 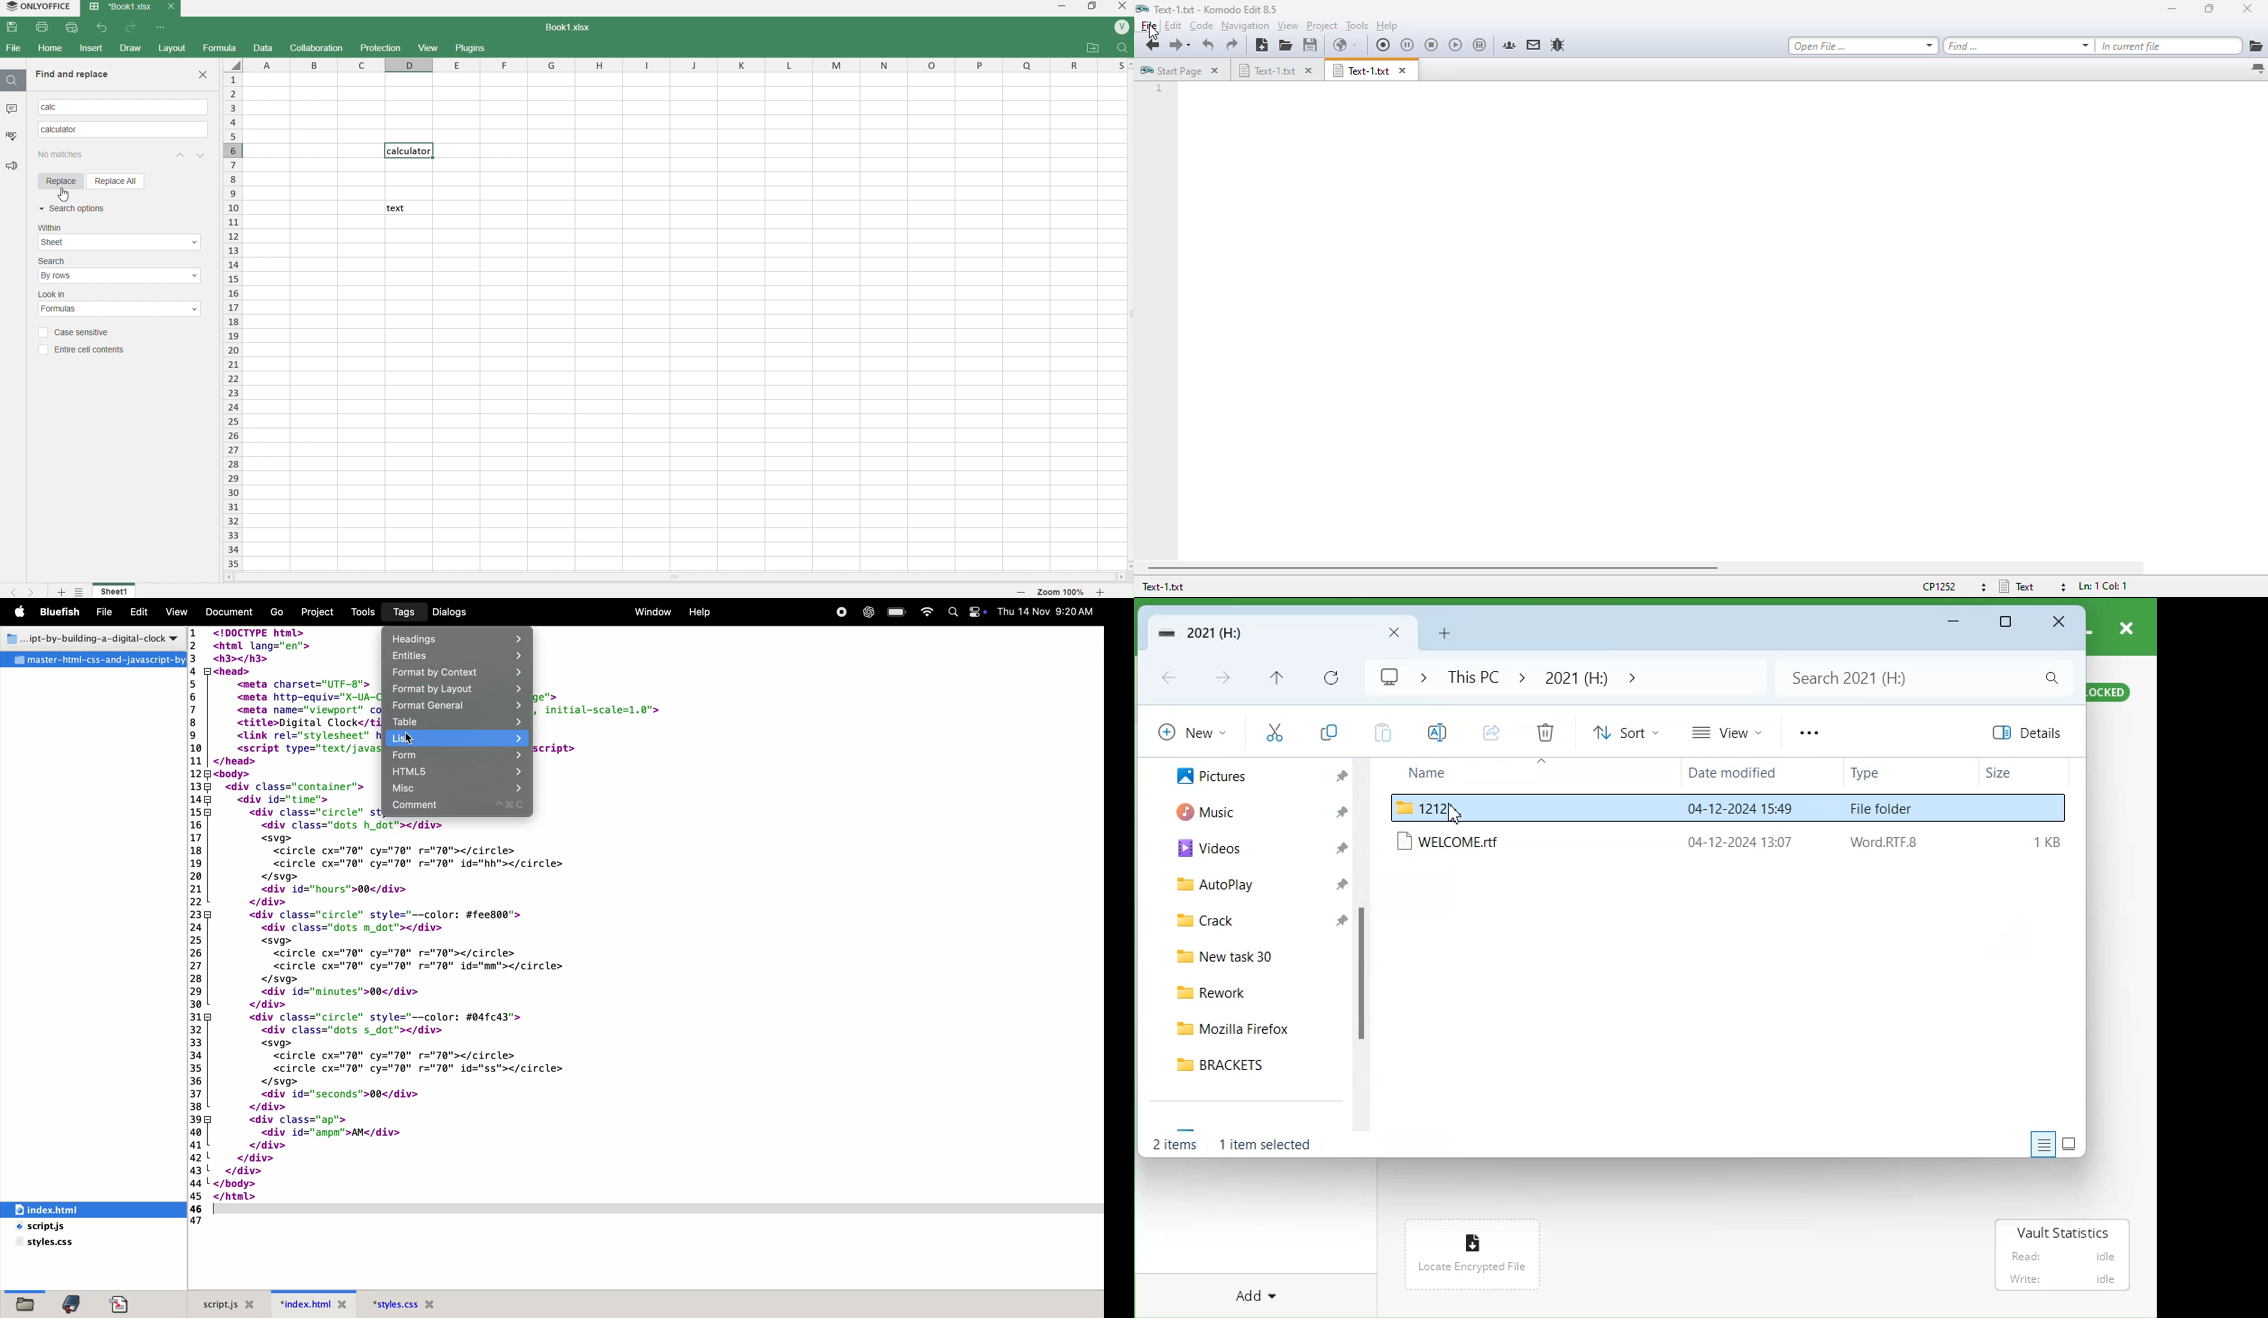 I want to click on lookin, so click(x=56, y=294).